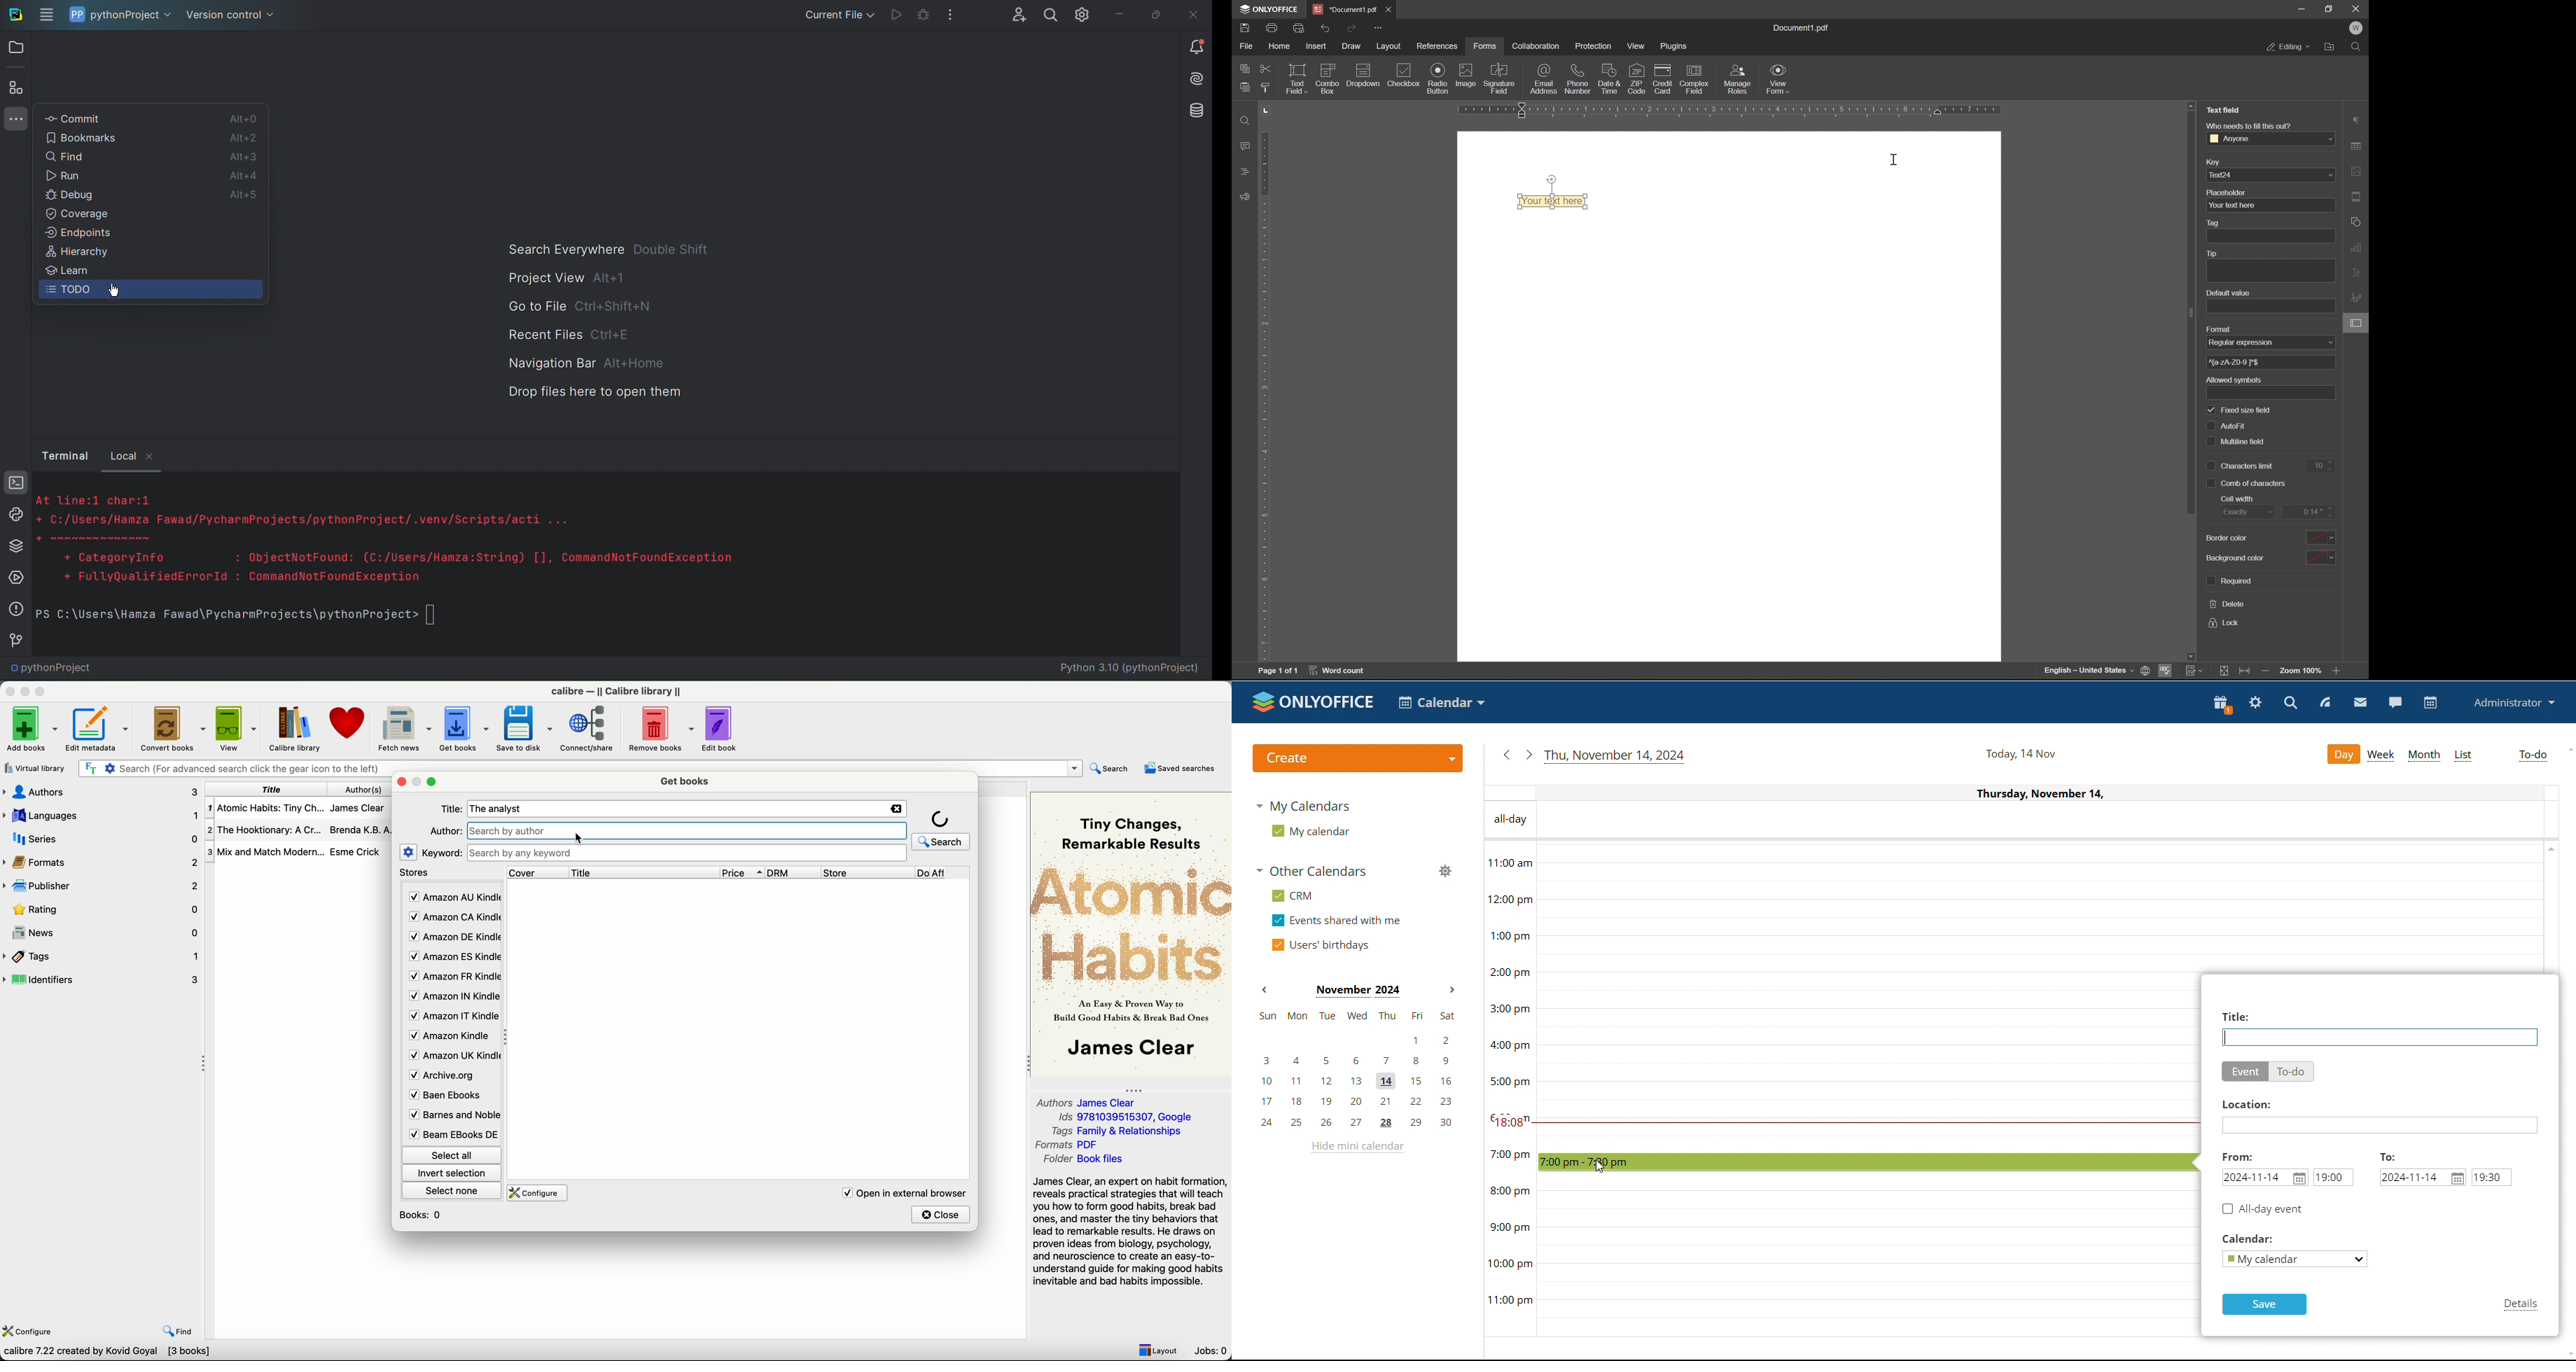 This screenshot has width=2576, height=1372. I want to click on Amazon IN Kindle, so click(453, 998).